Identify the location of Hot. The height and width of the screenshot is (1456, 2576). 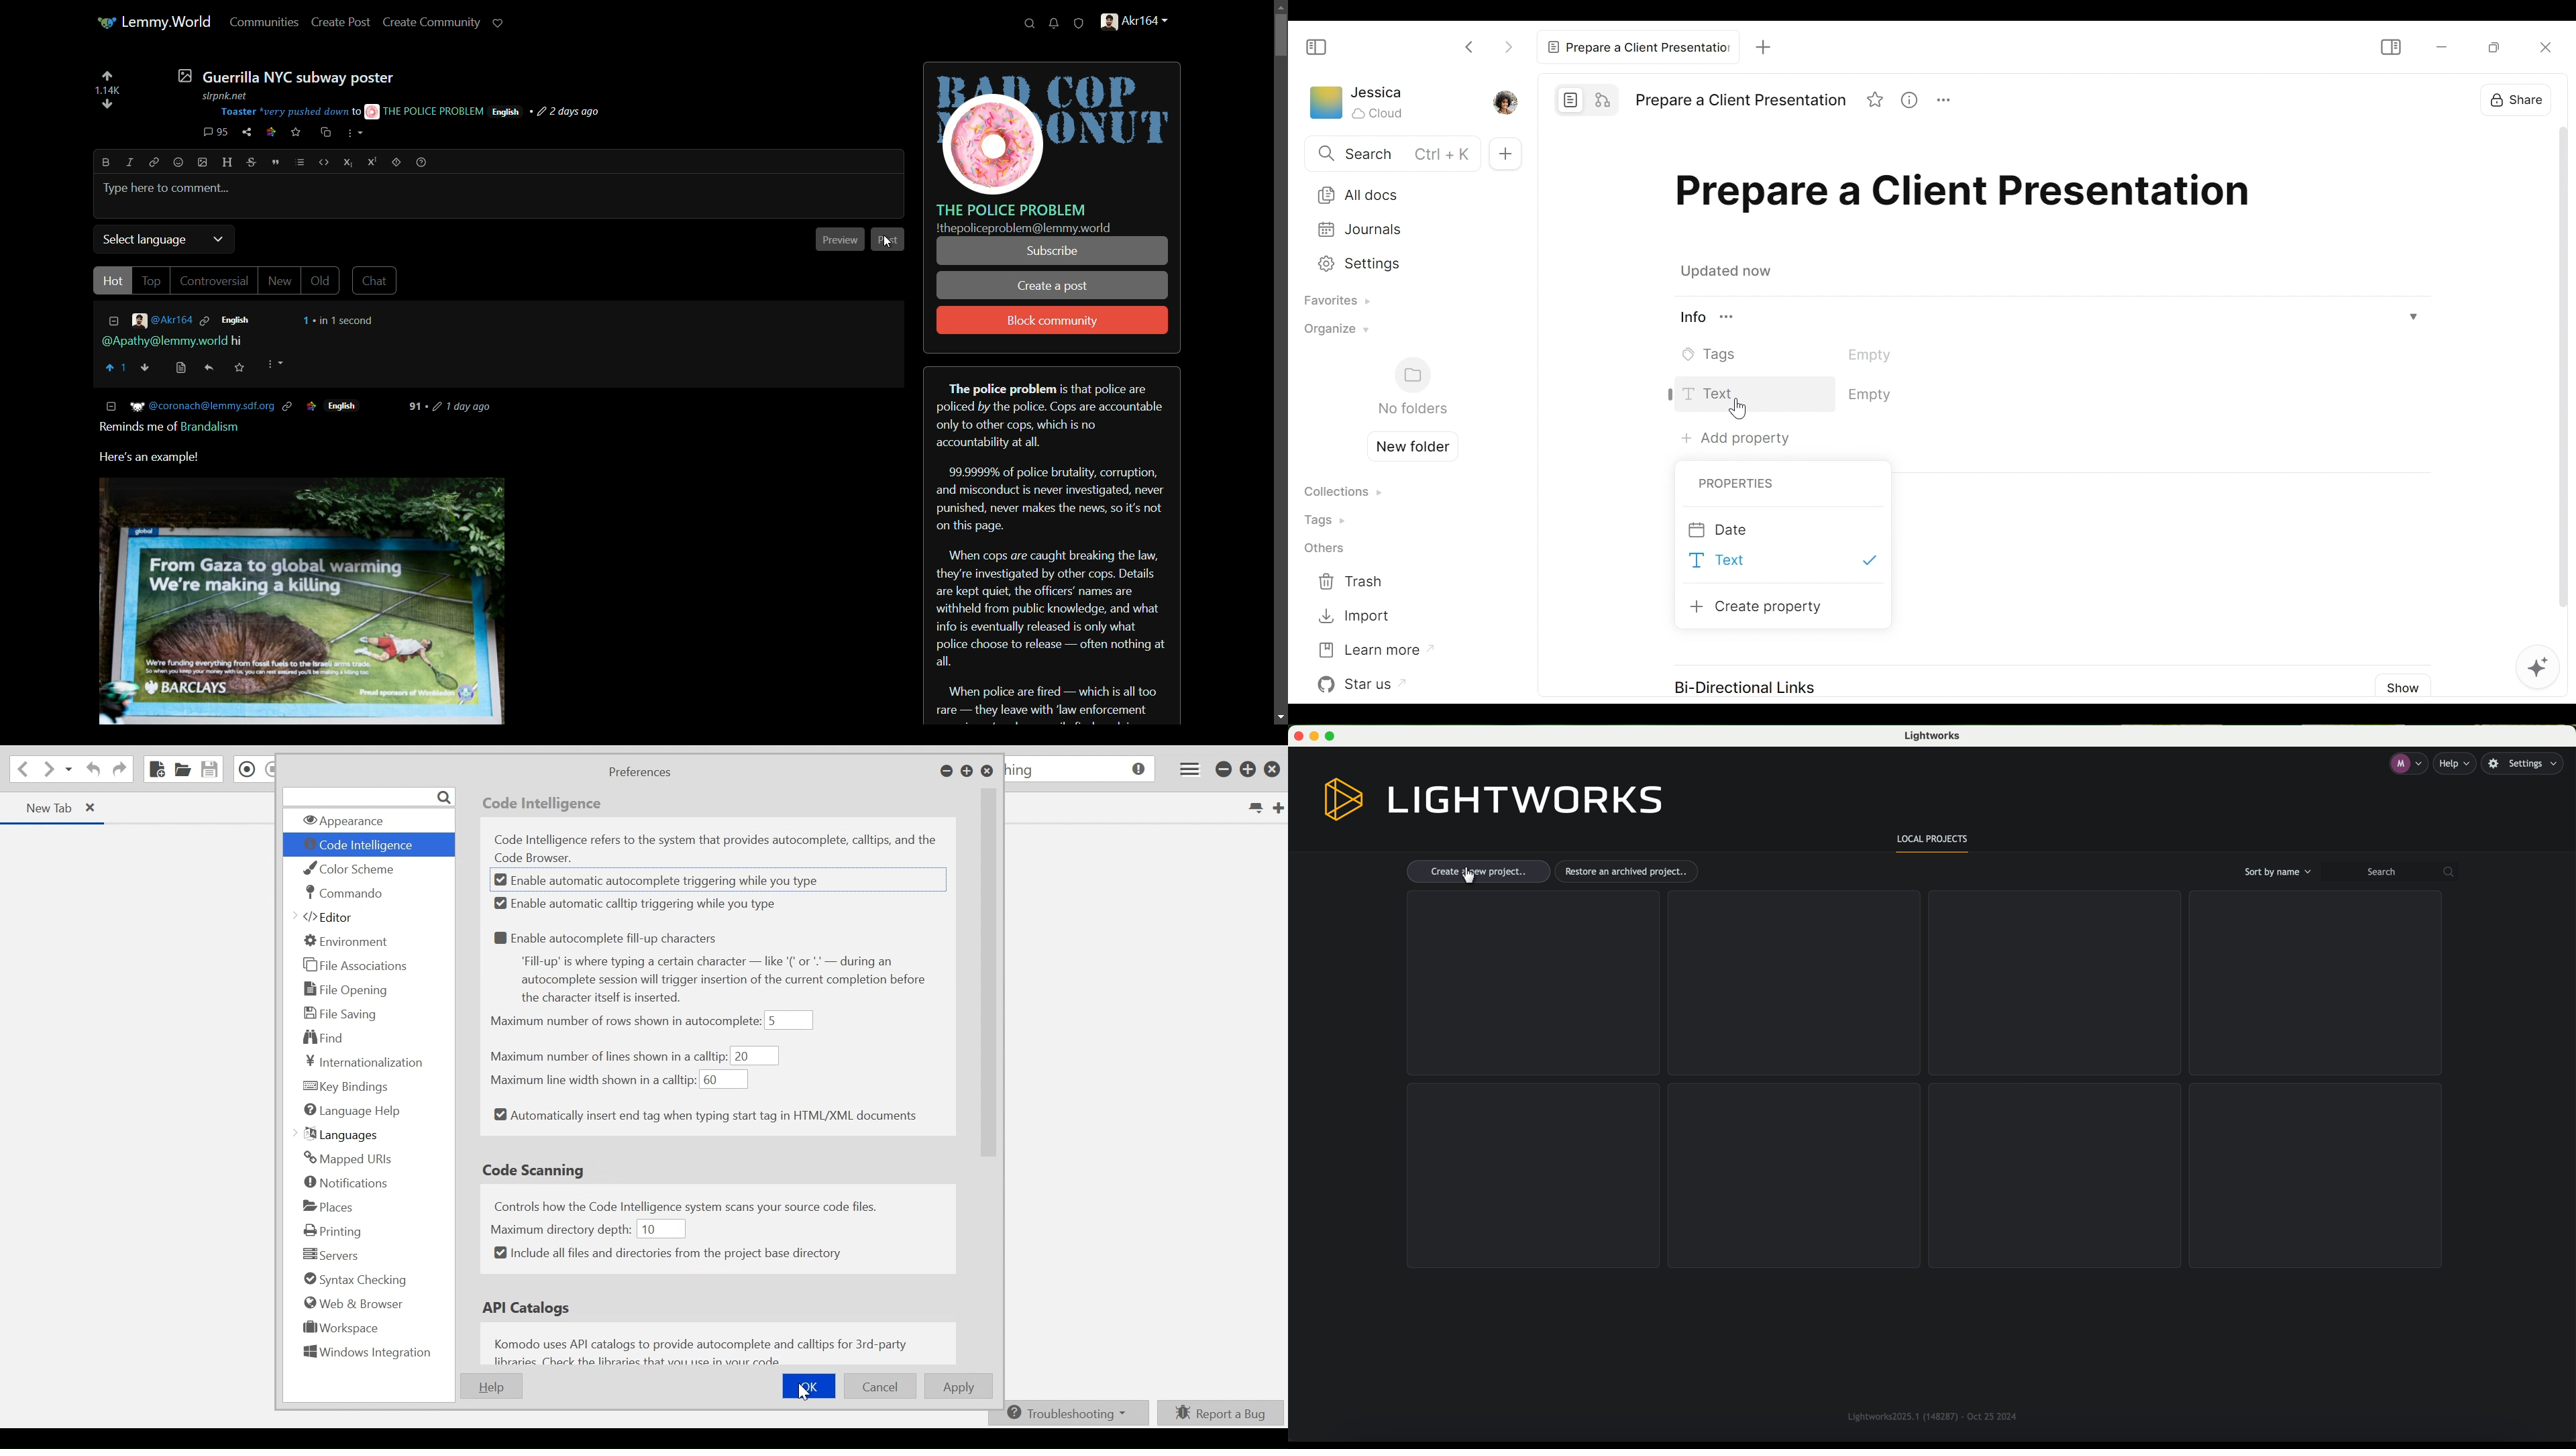
(112, 280).